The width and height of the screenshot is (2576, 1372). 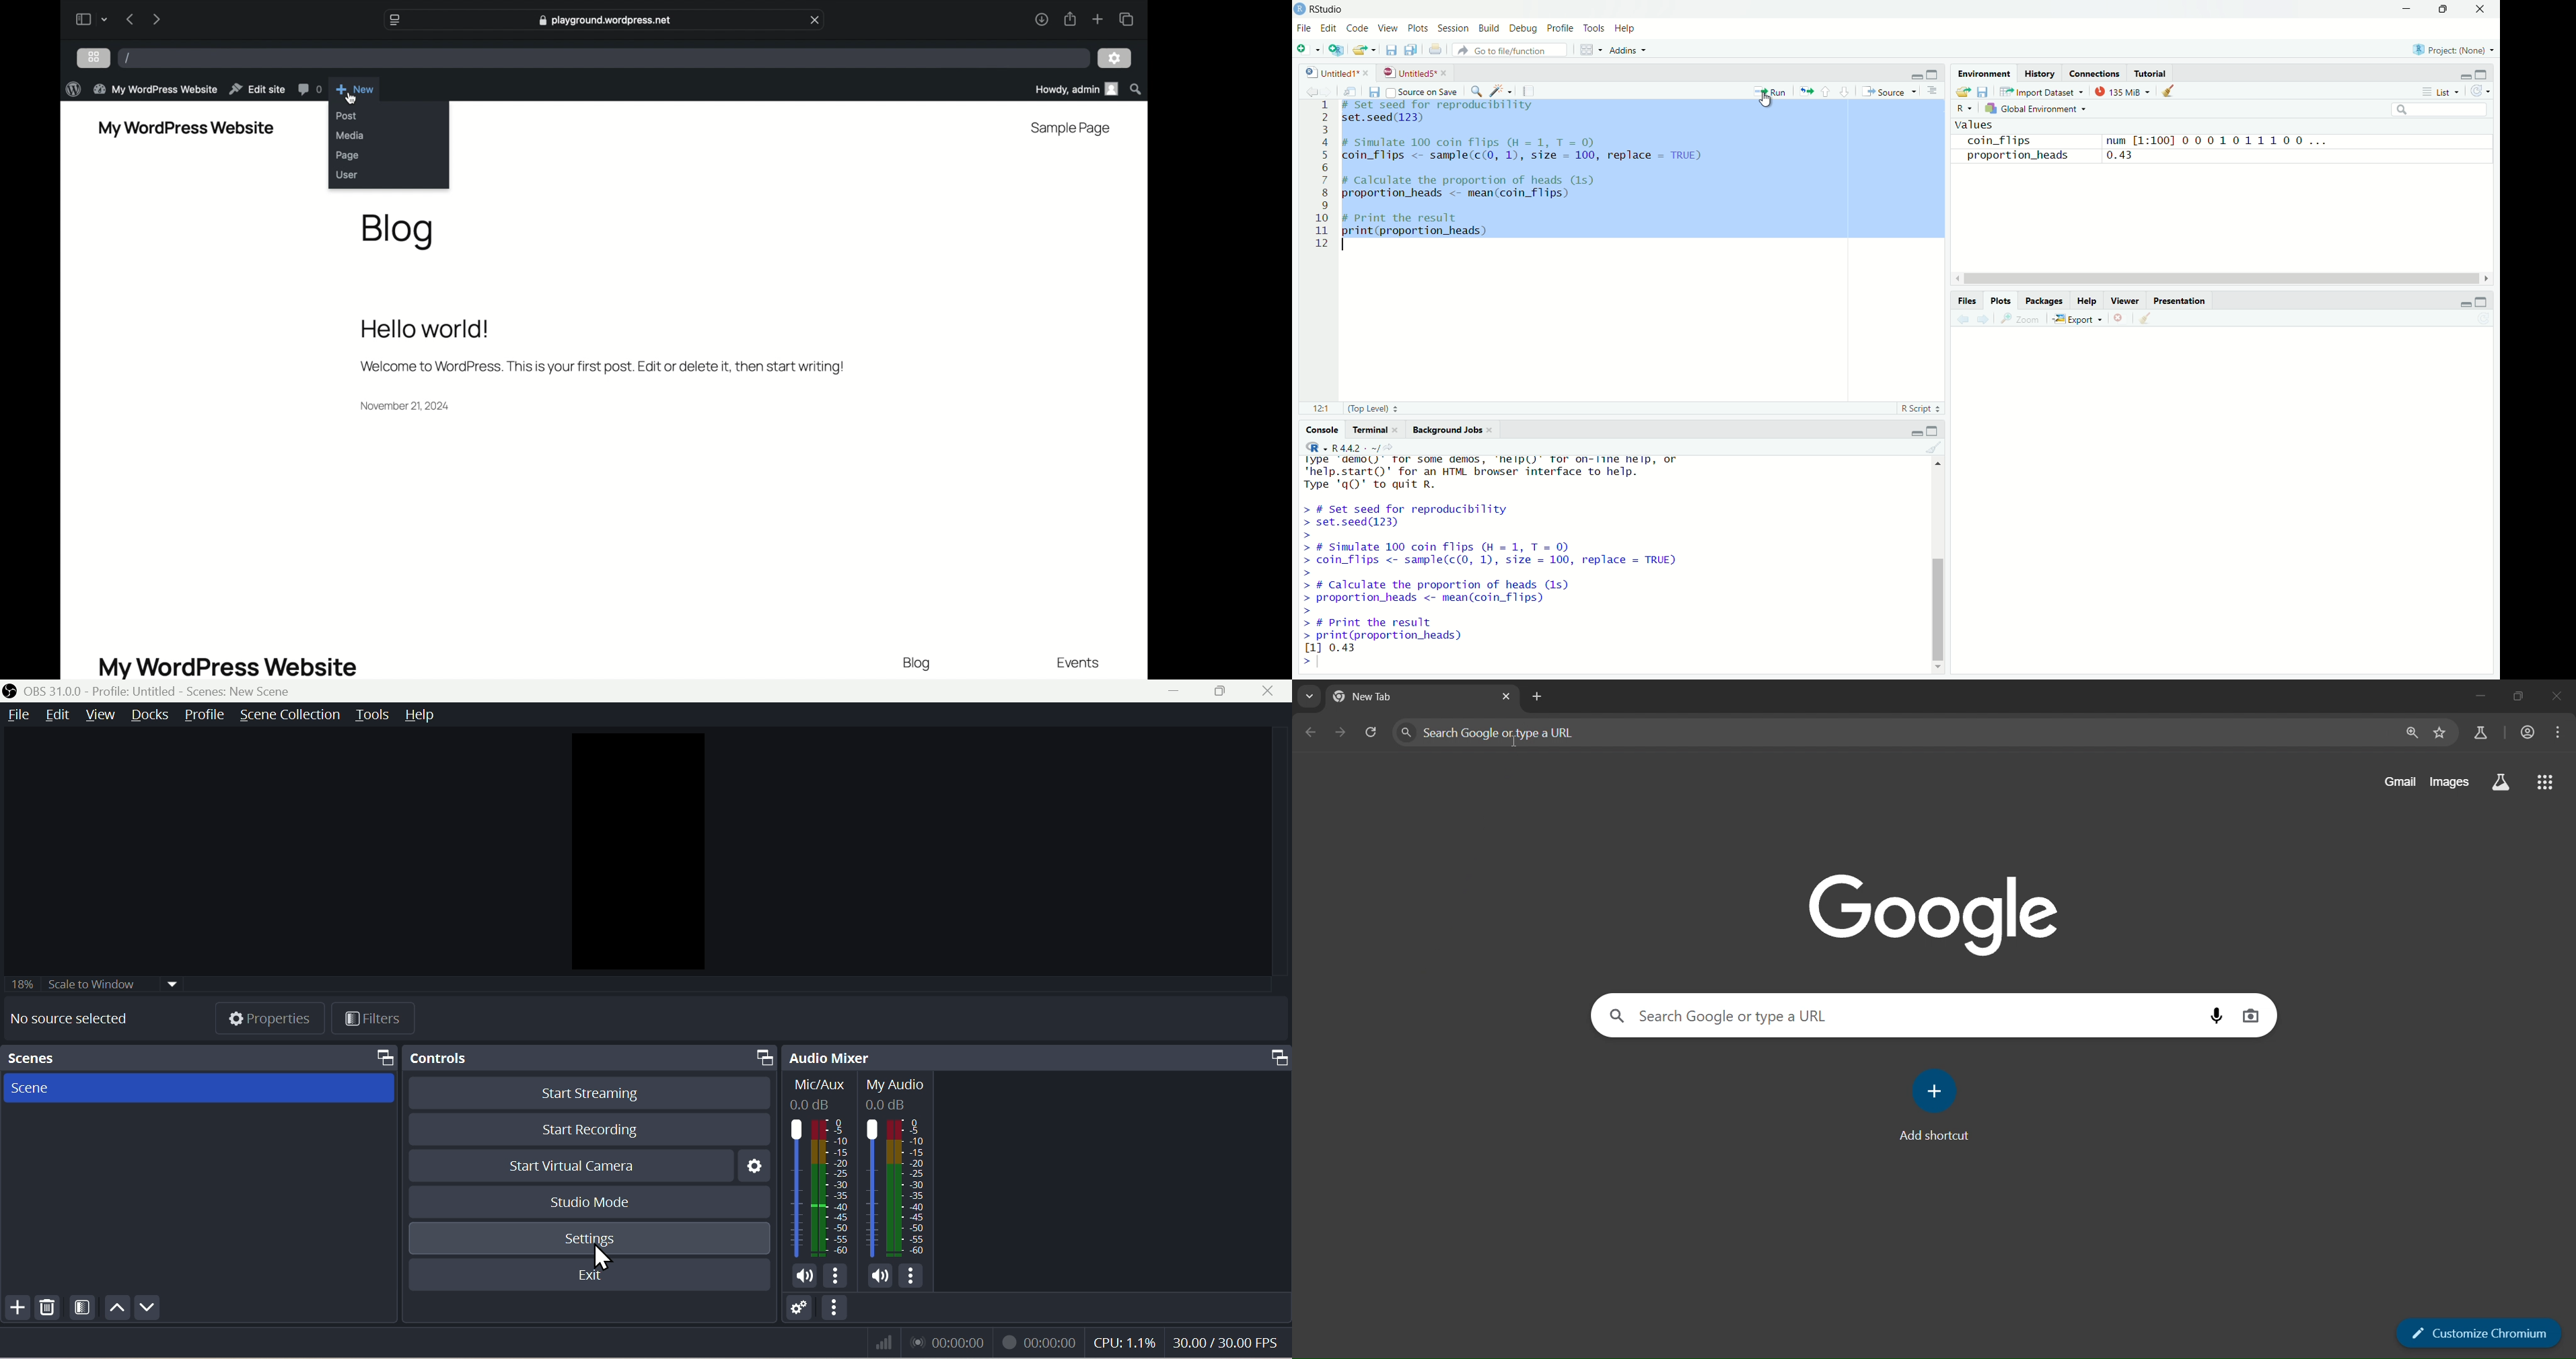 I want to click on values, so click(x=1979, y=124).